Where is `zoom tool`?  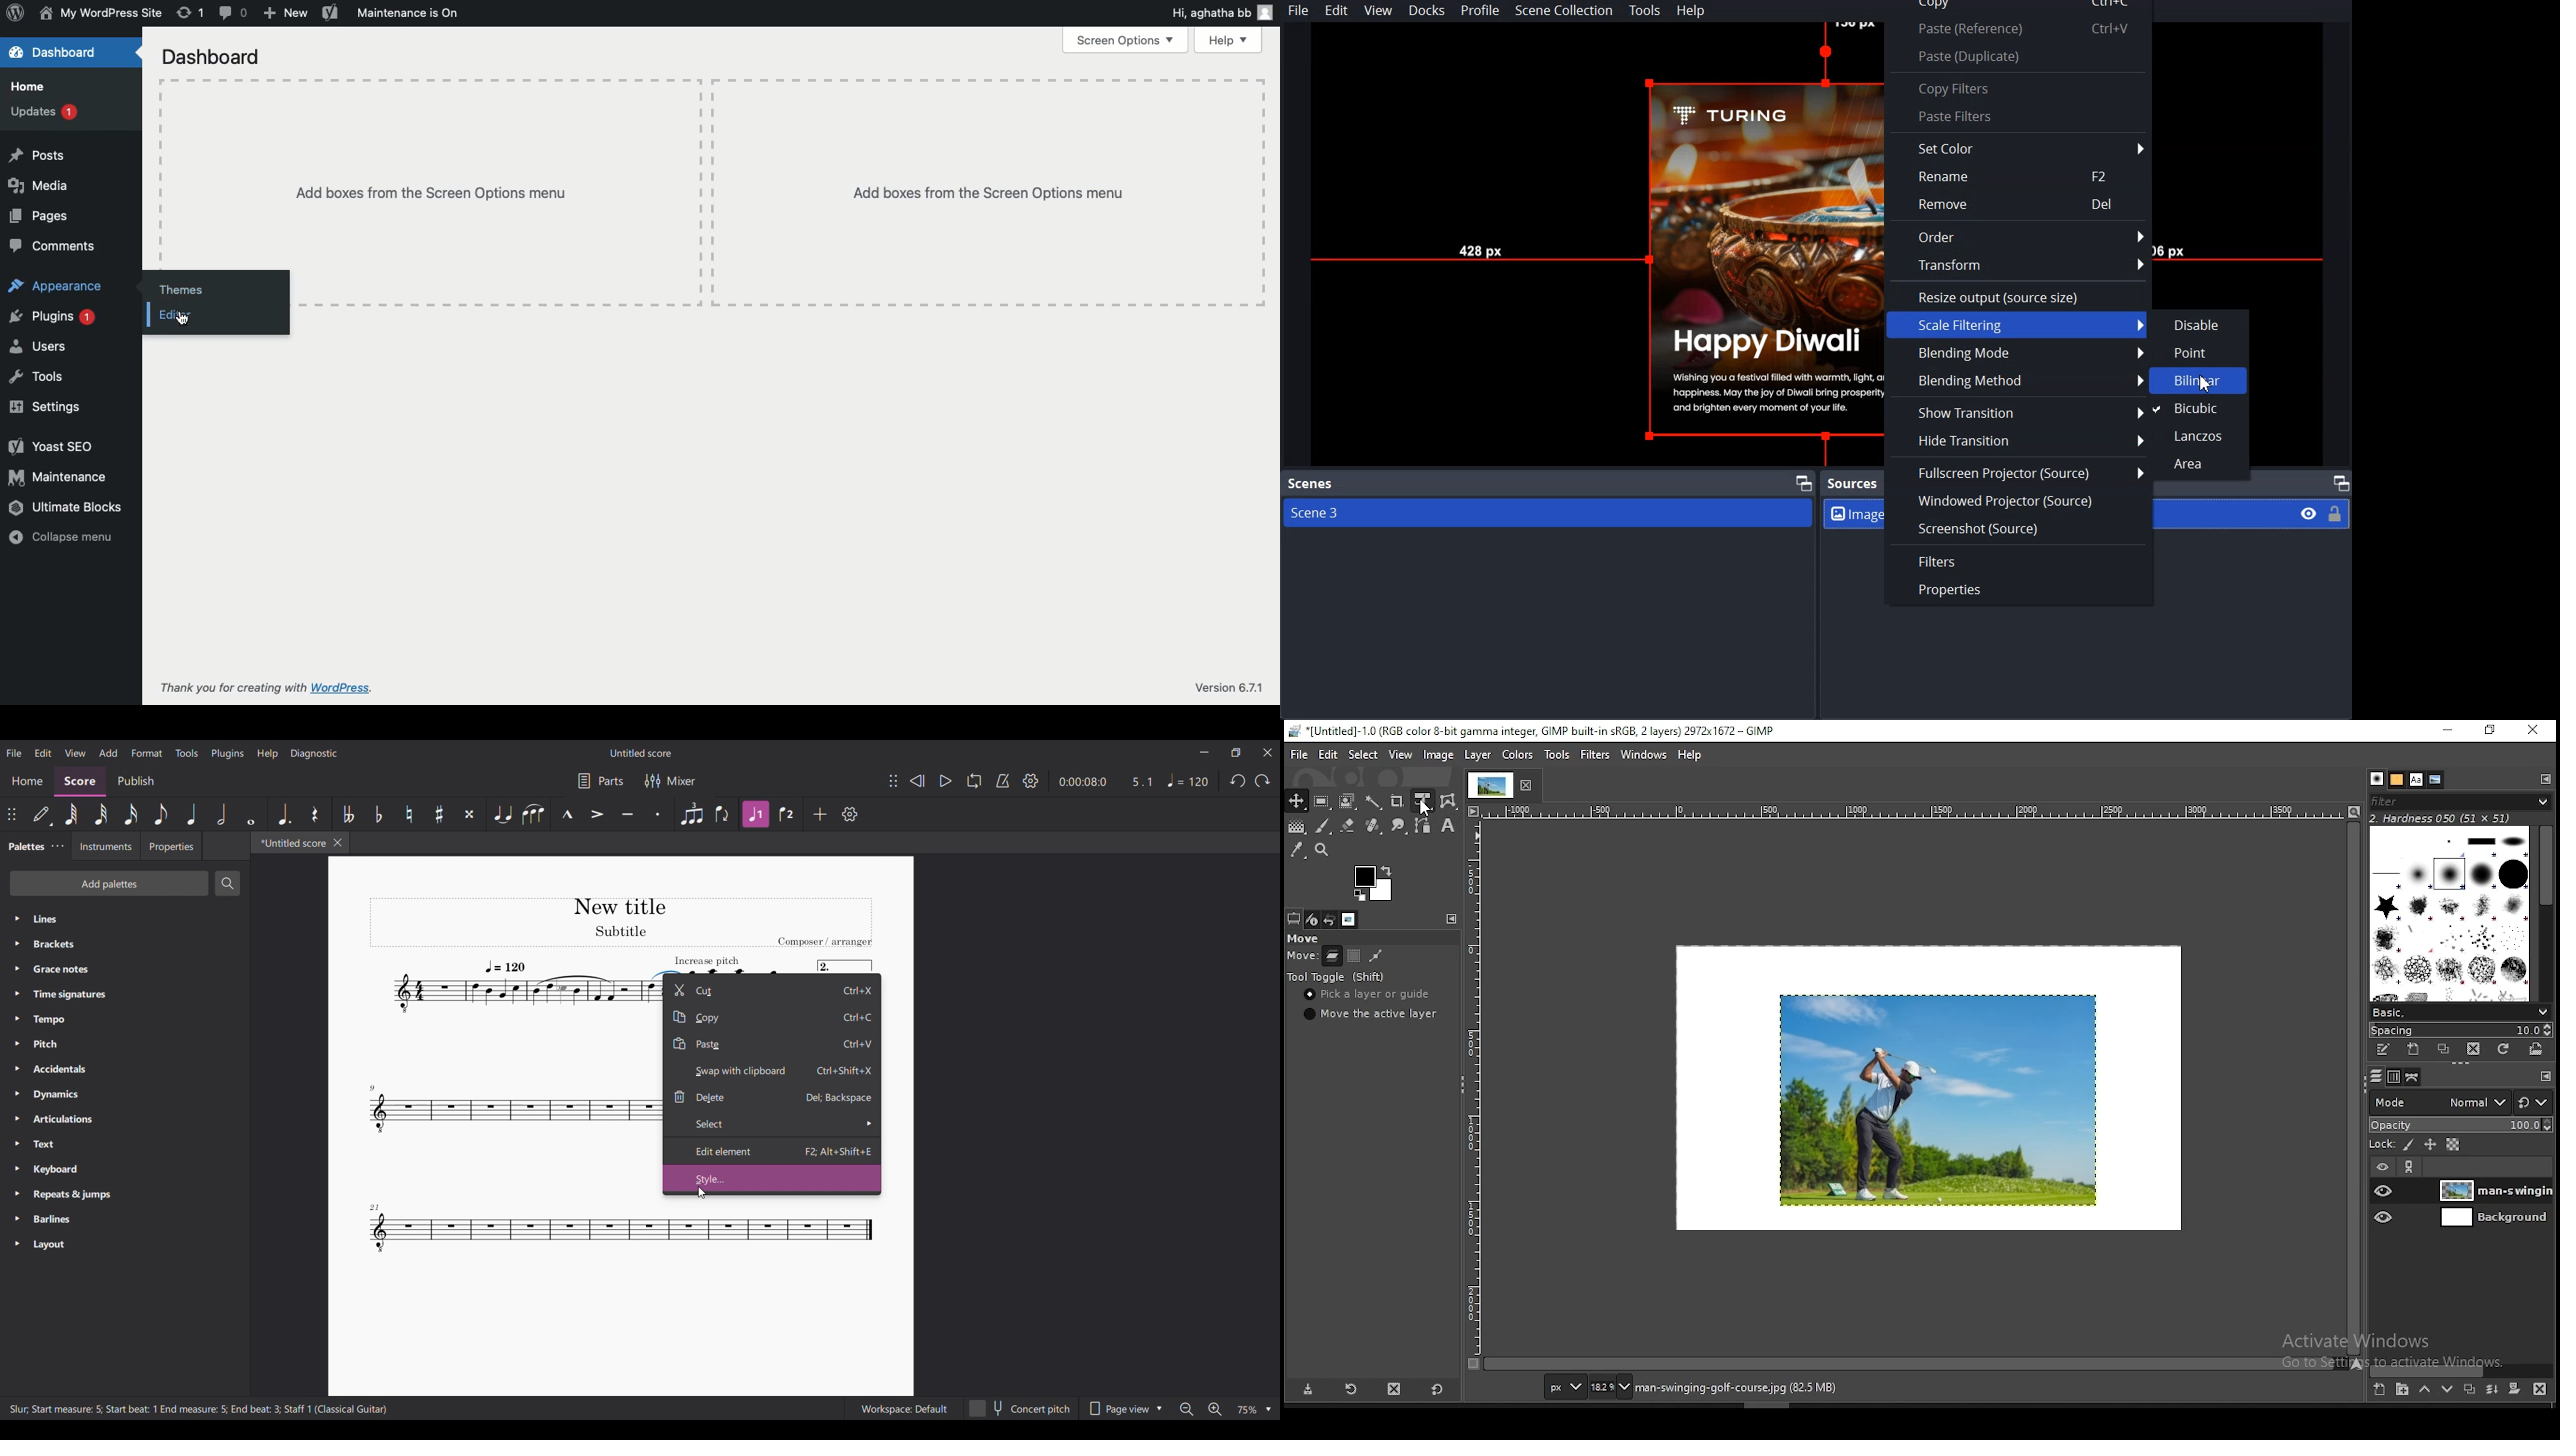
zoom tool is located at coordinates (1322, 851).